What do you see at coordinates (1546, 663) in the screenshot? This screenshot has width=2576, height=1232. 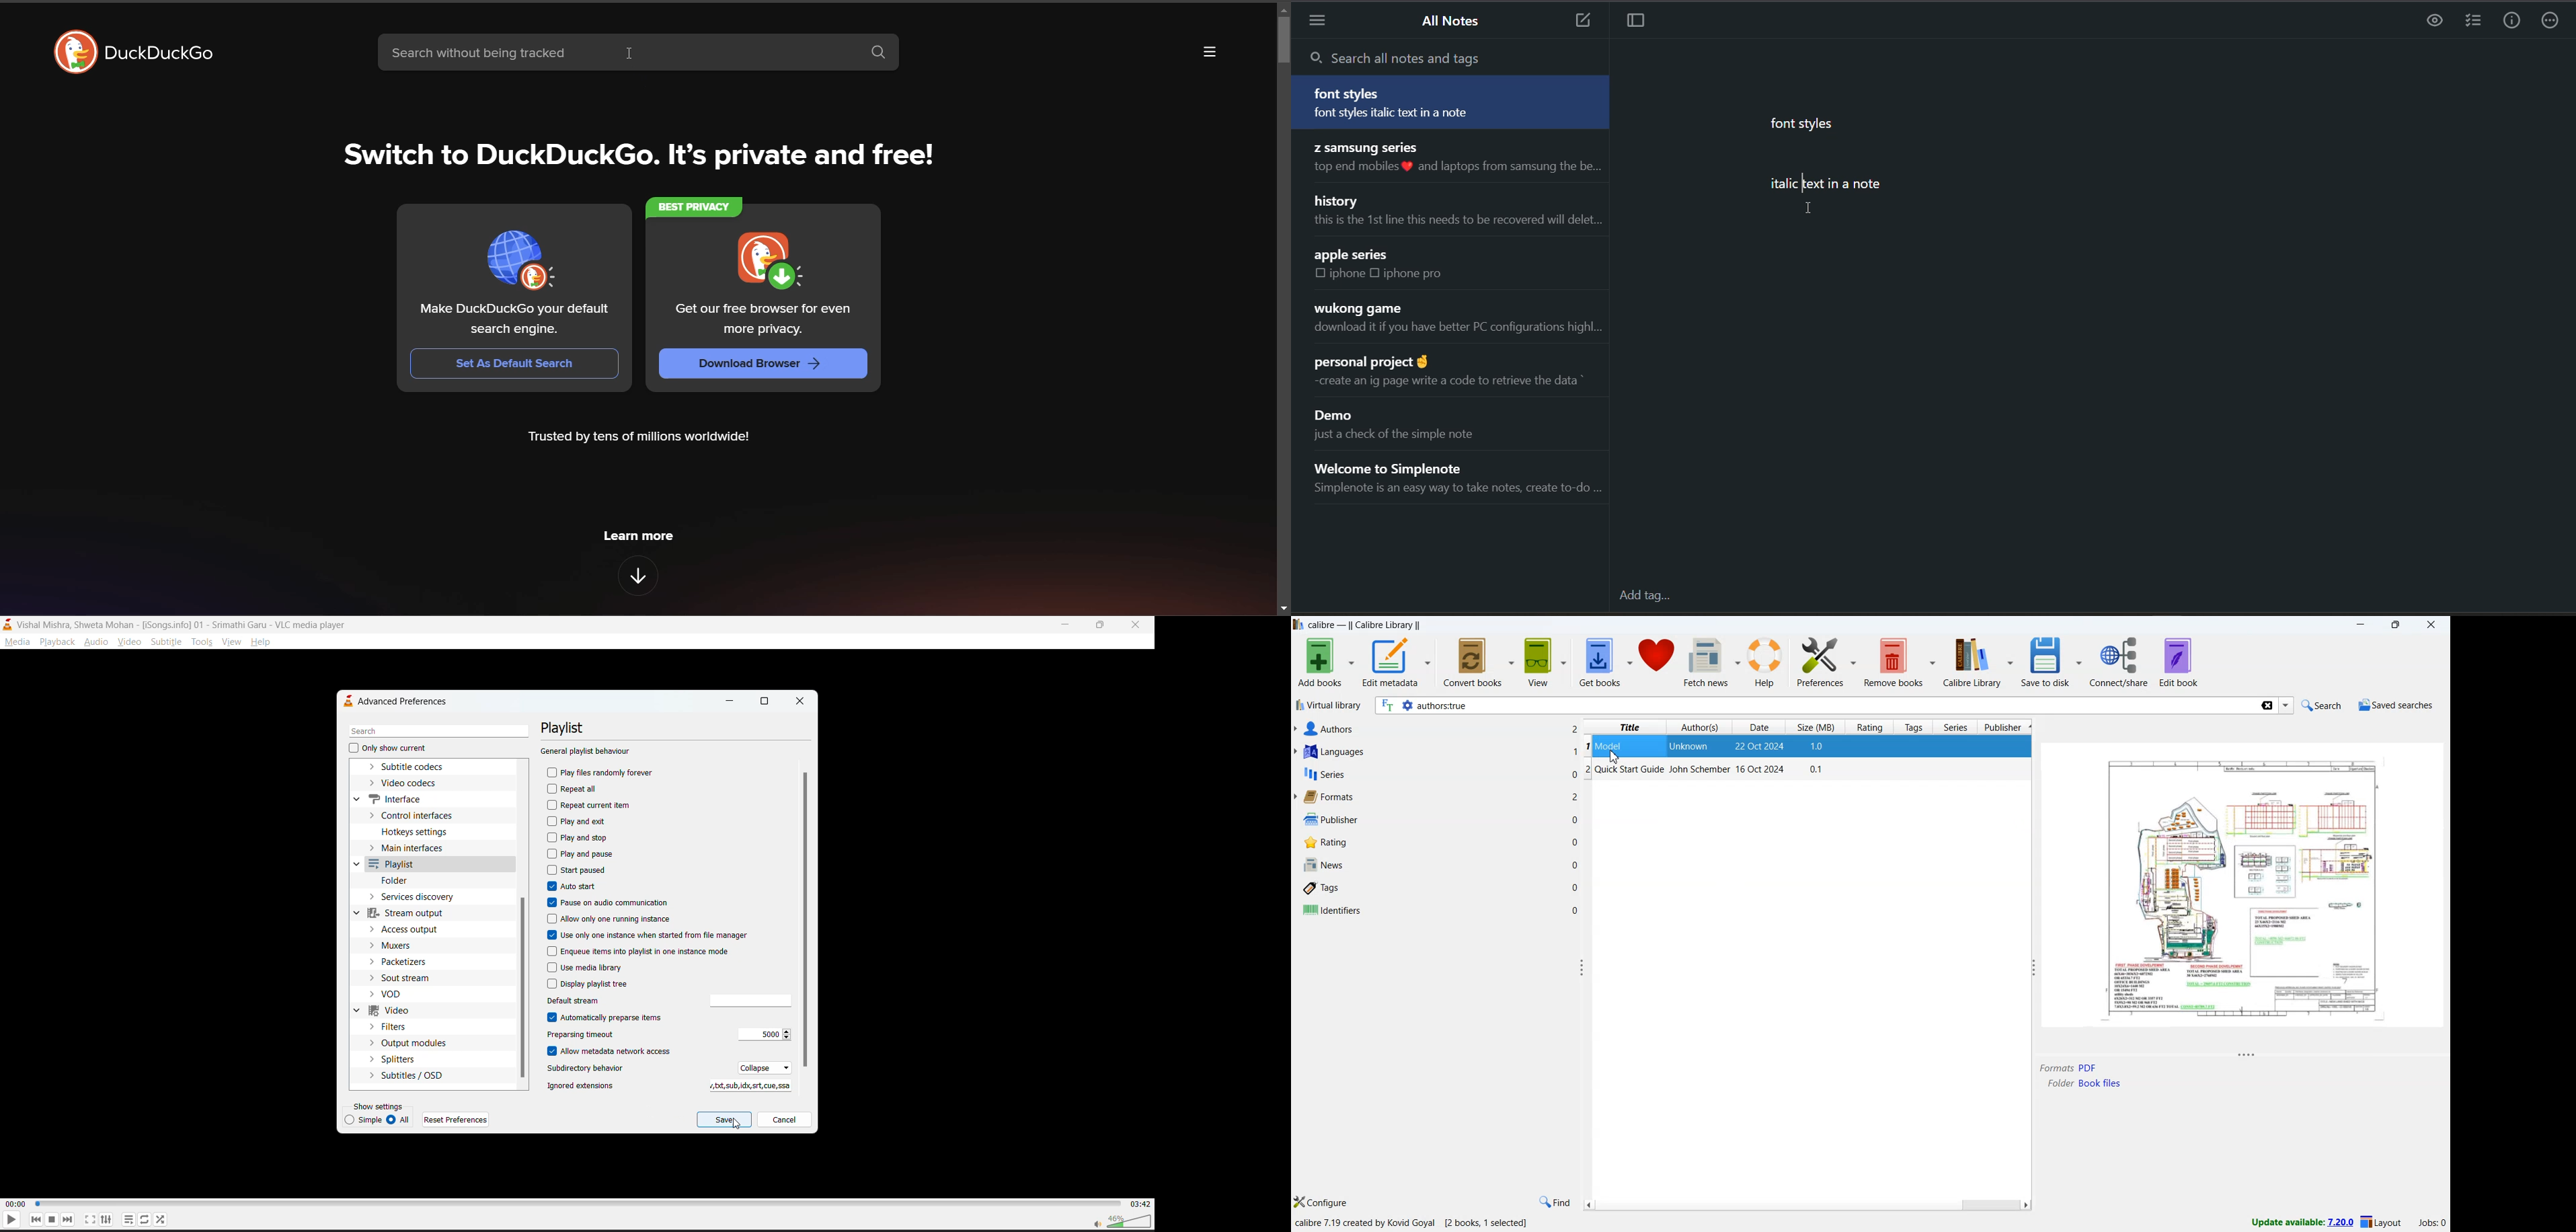 I see `view` at bounding box center [1546, 663].